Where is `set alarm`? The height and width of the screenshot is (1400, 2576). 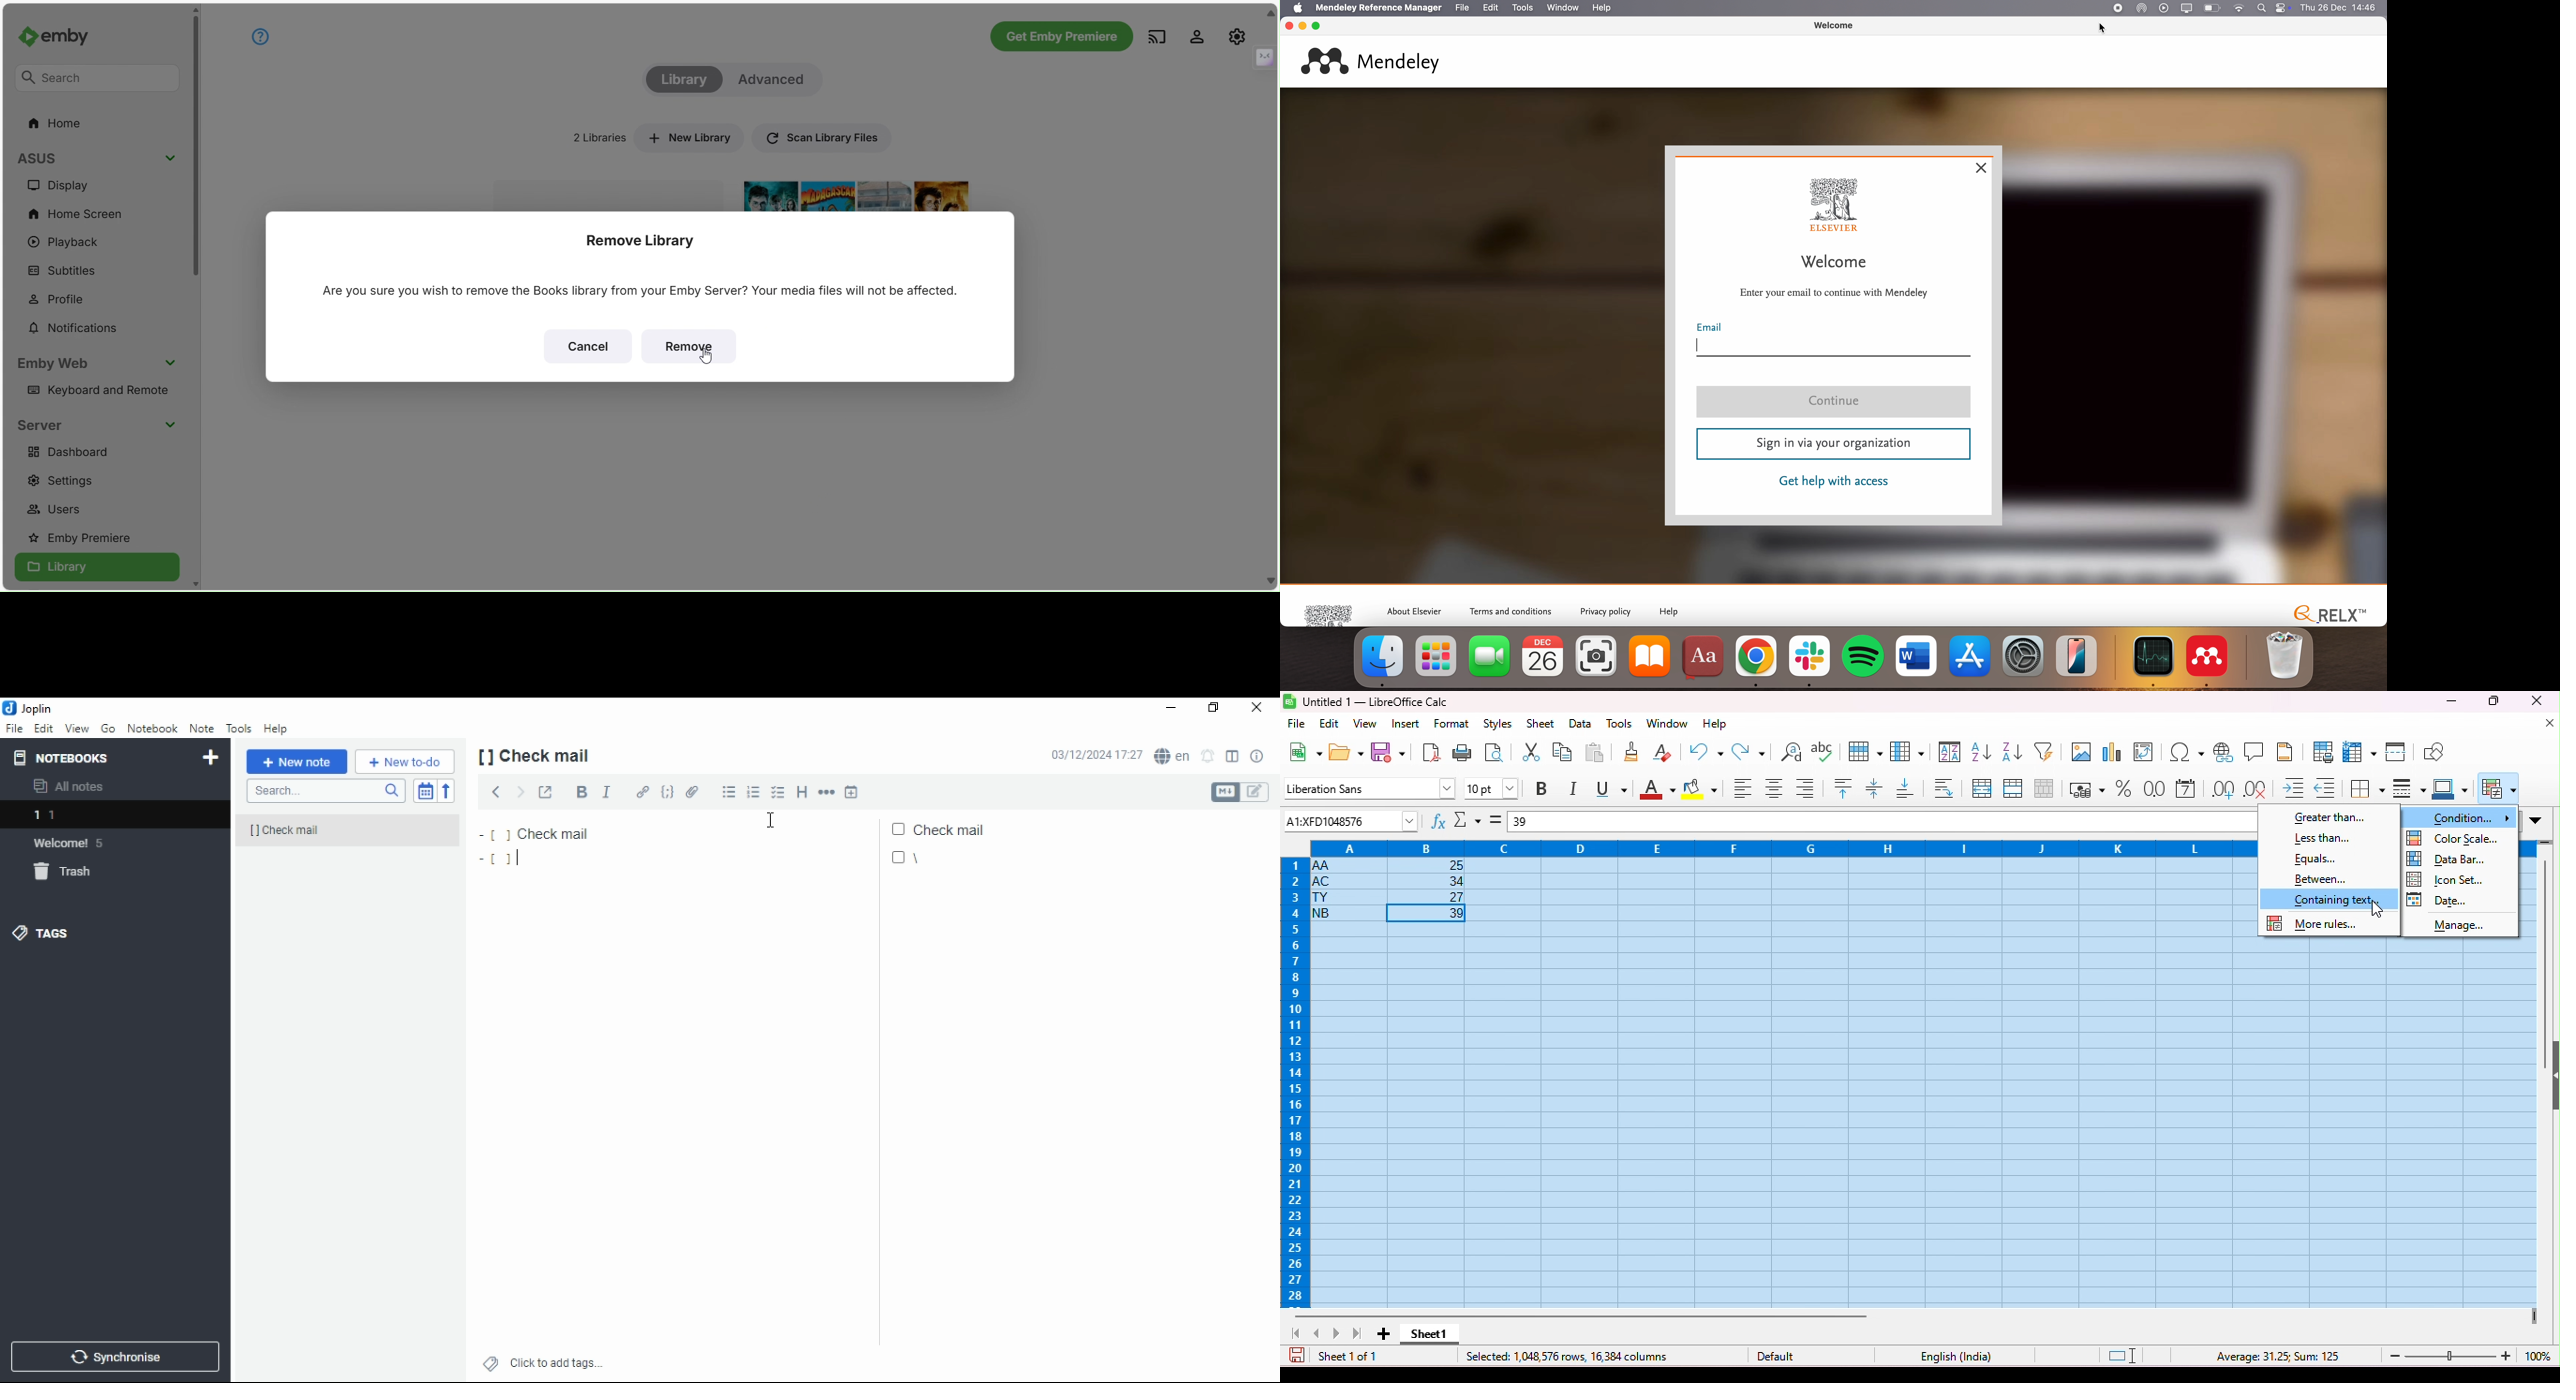 set alarm is located at coordinates (1211, 756).